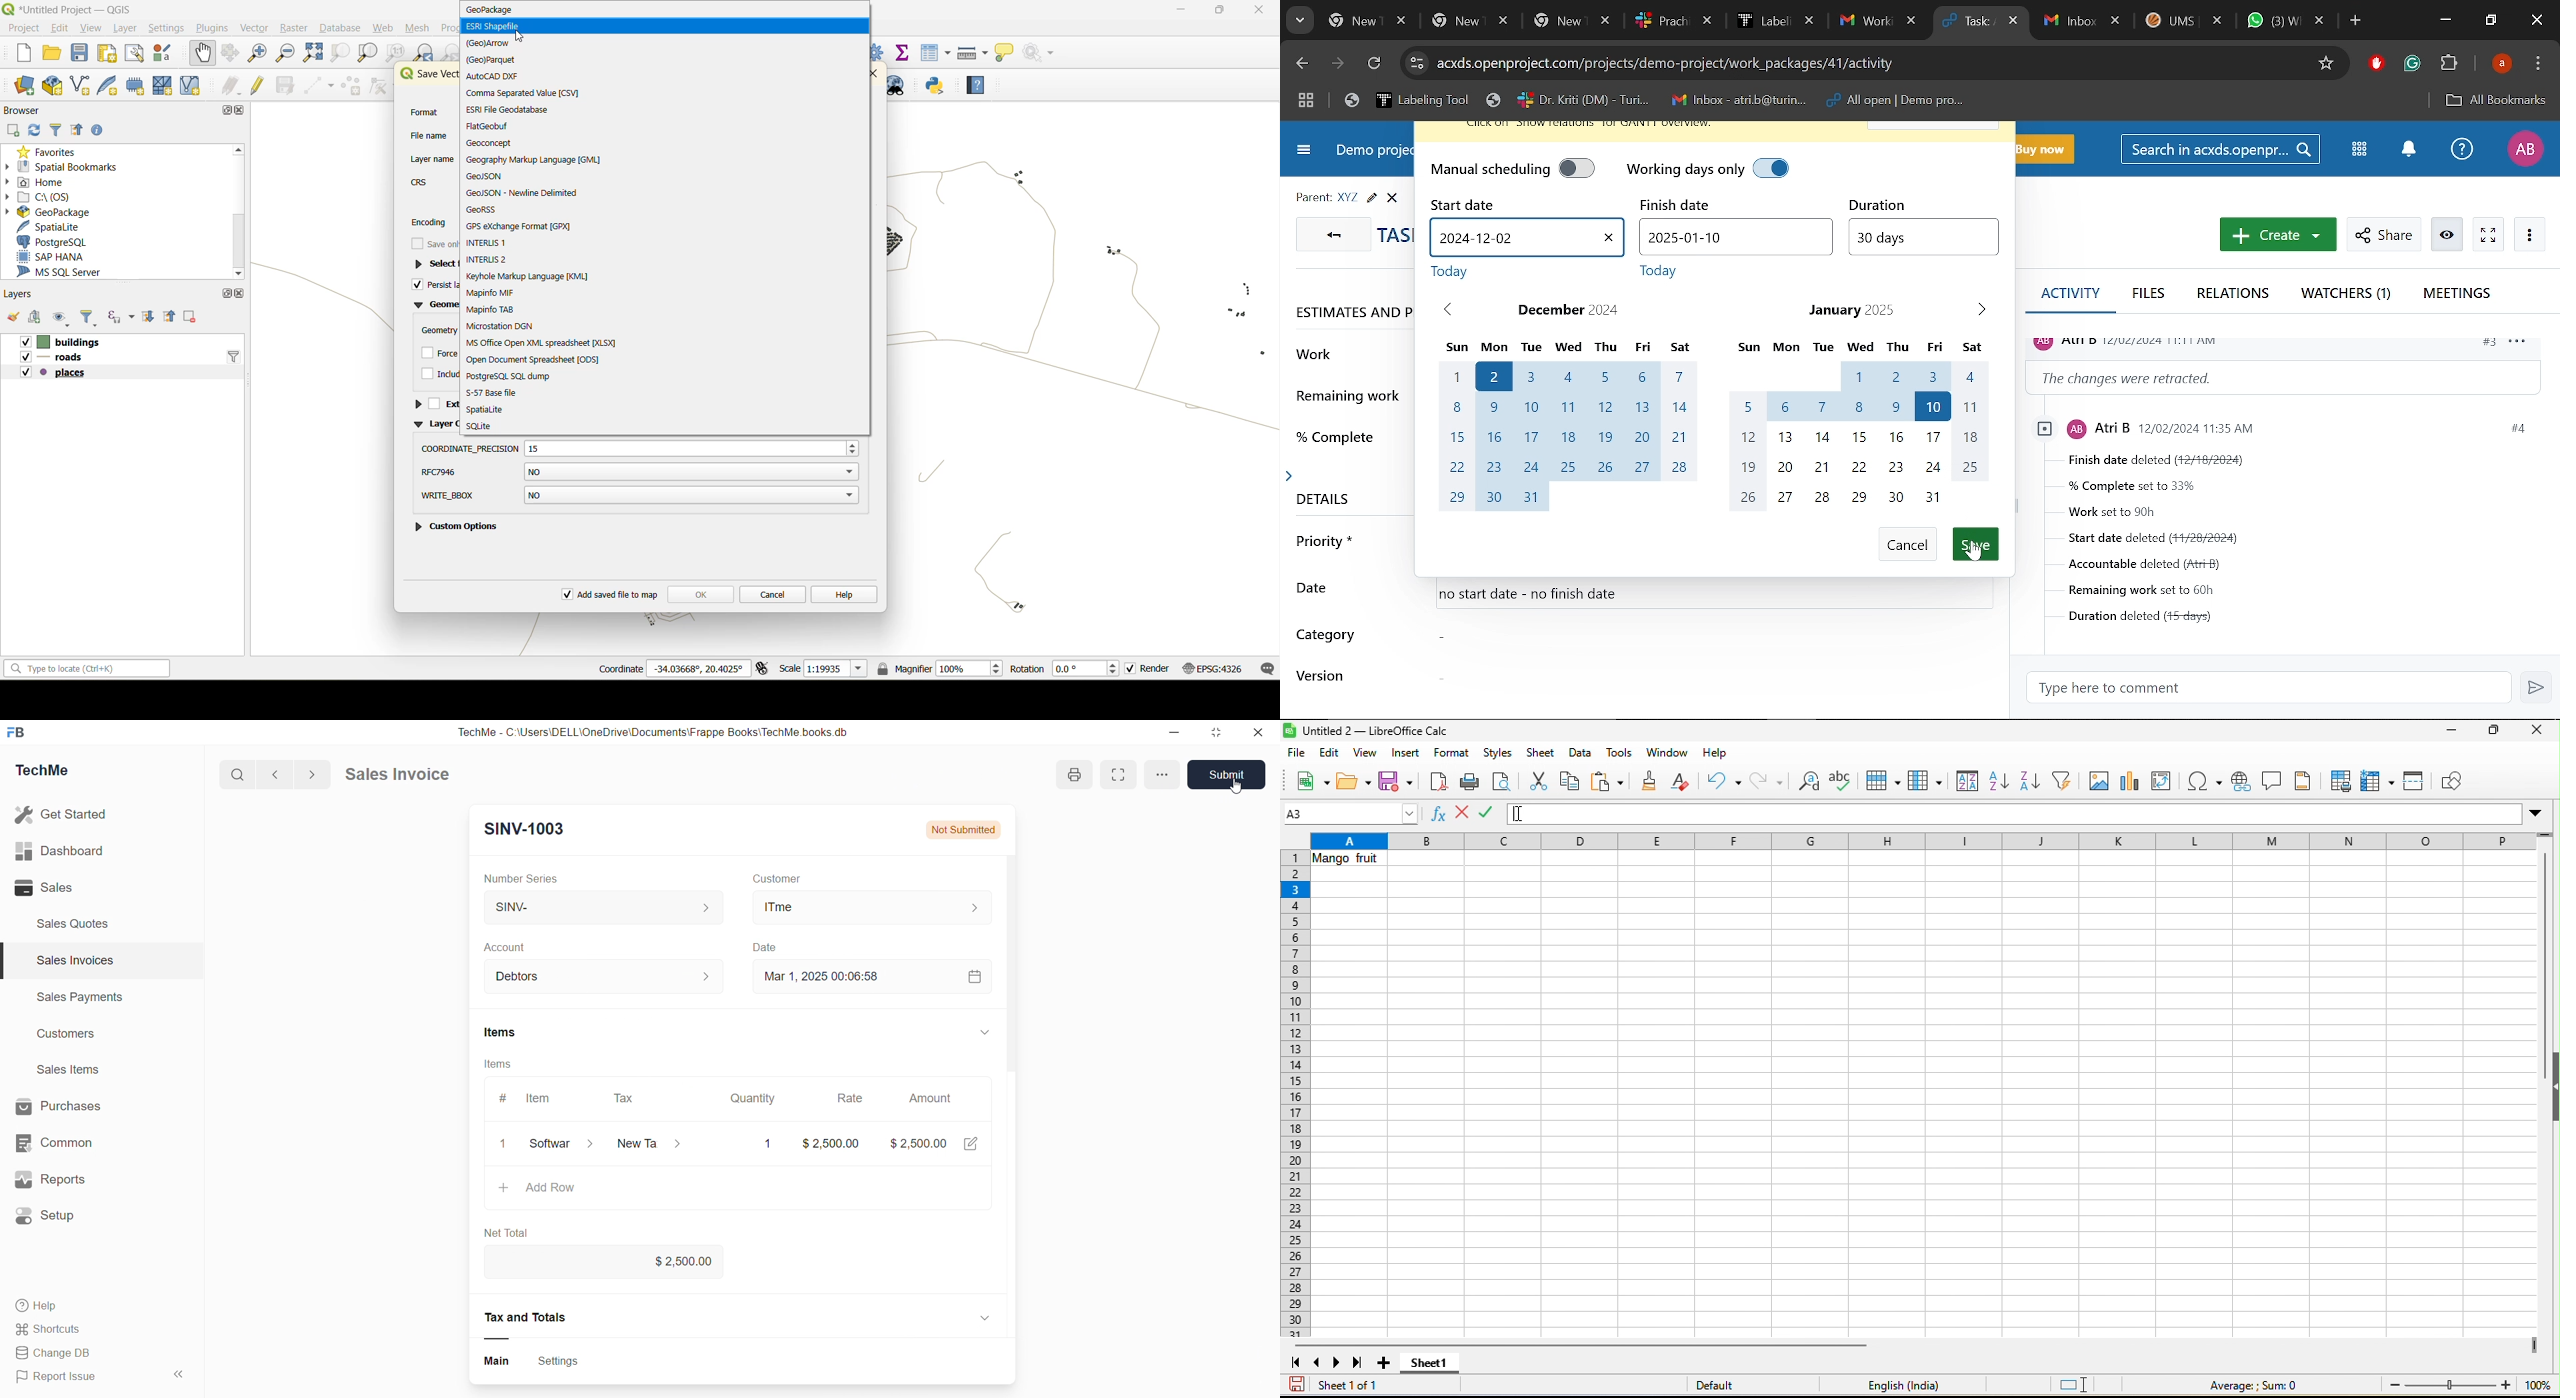 The width and height of the screenshot is (2576, 1400). I want to click on print preview, so click(1502, 782).